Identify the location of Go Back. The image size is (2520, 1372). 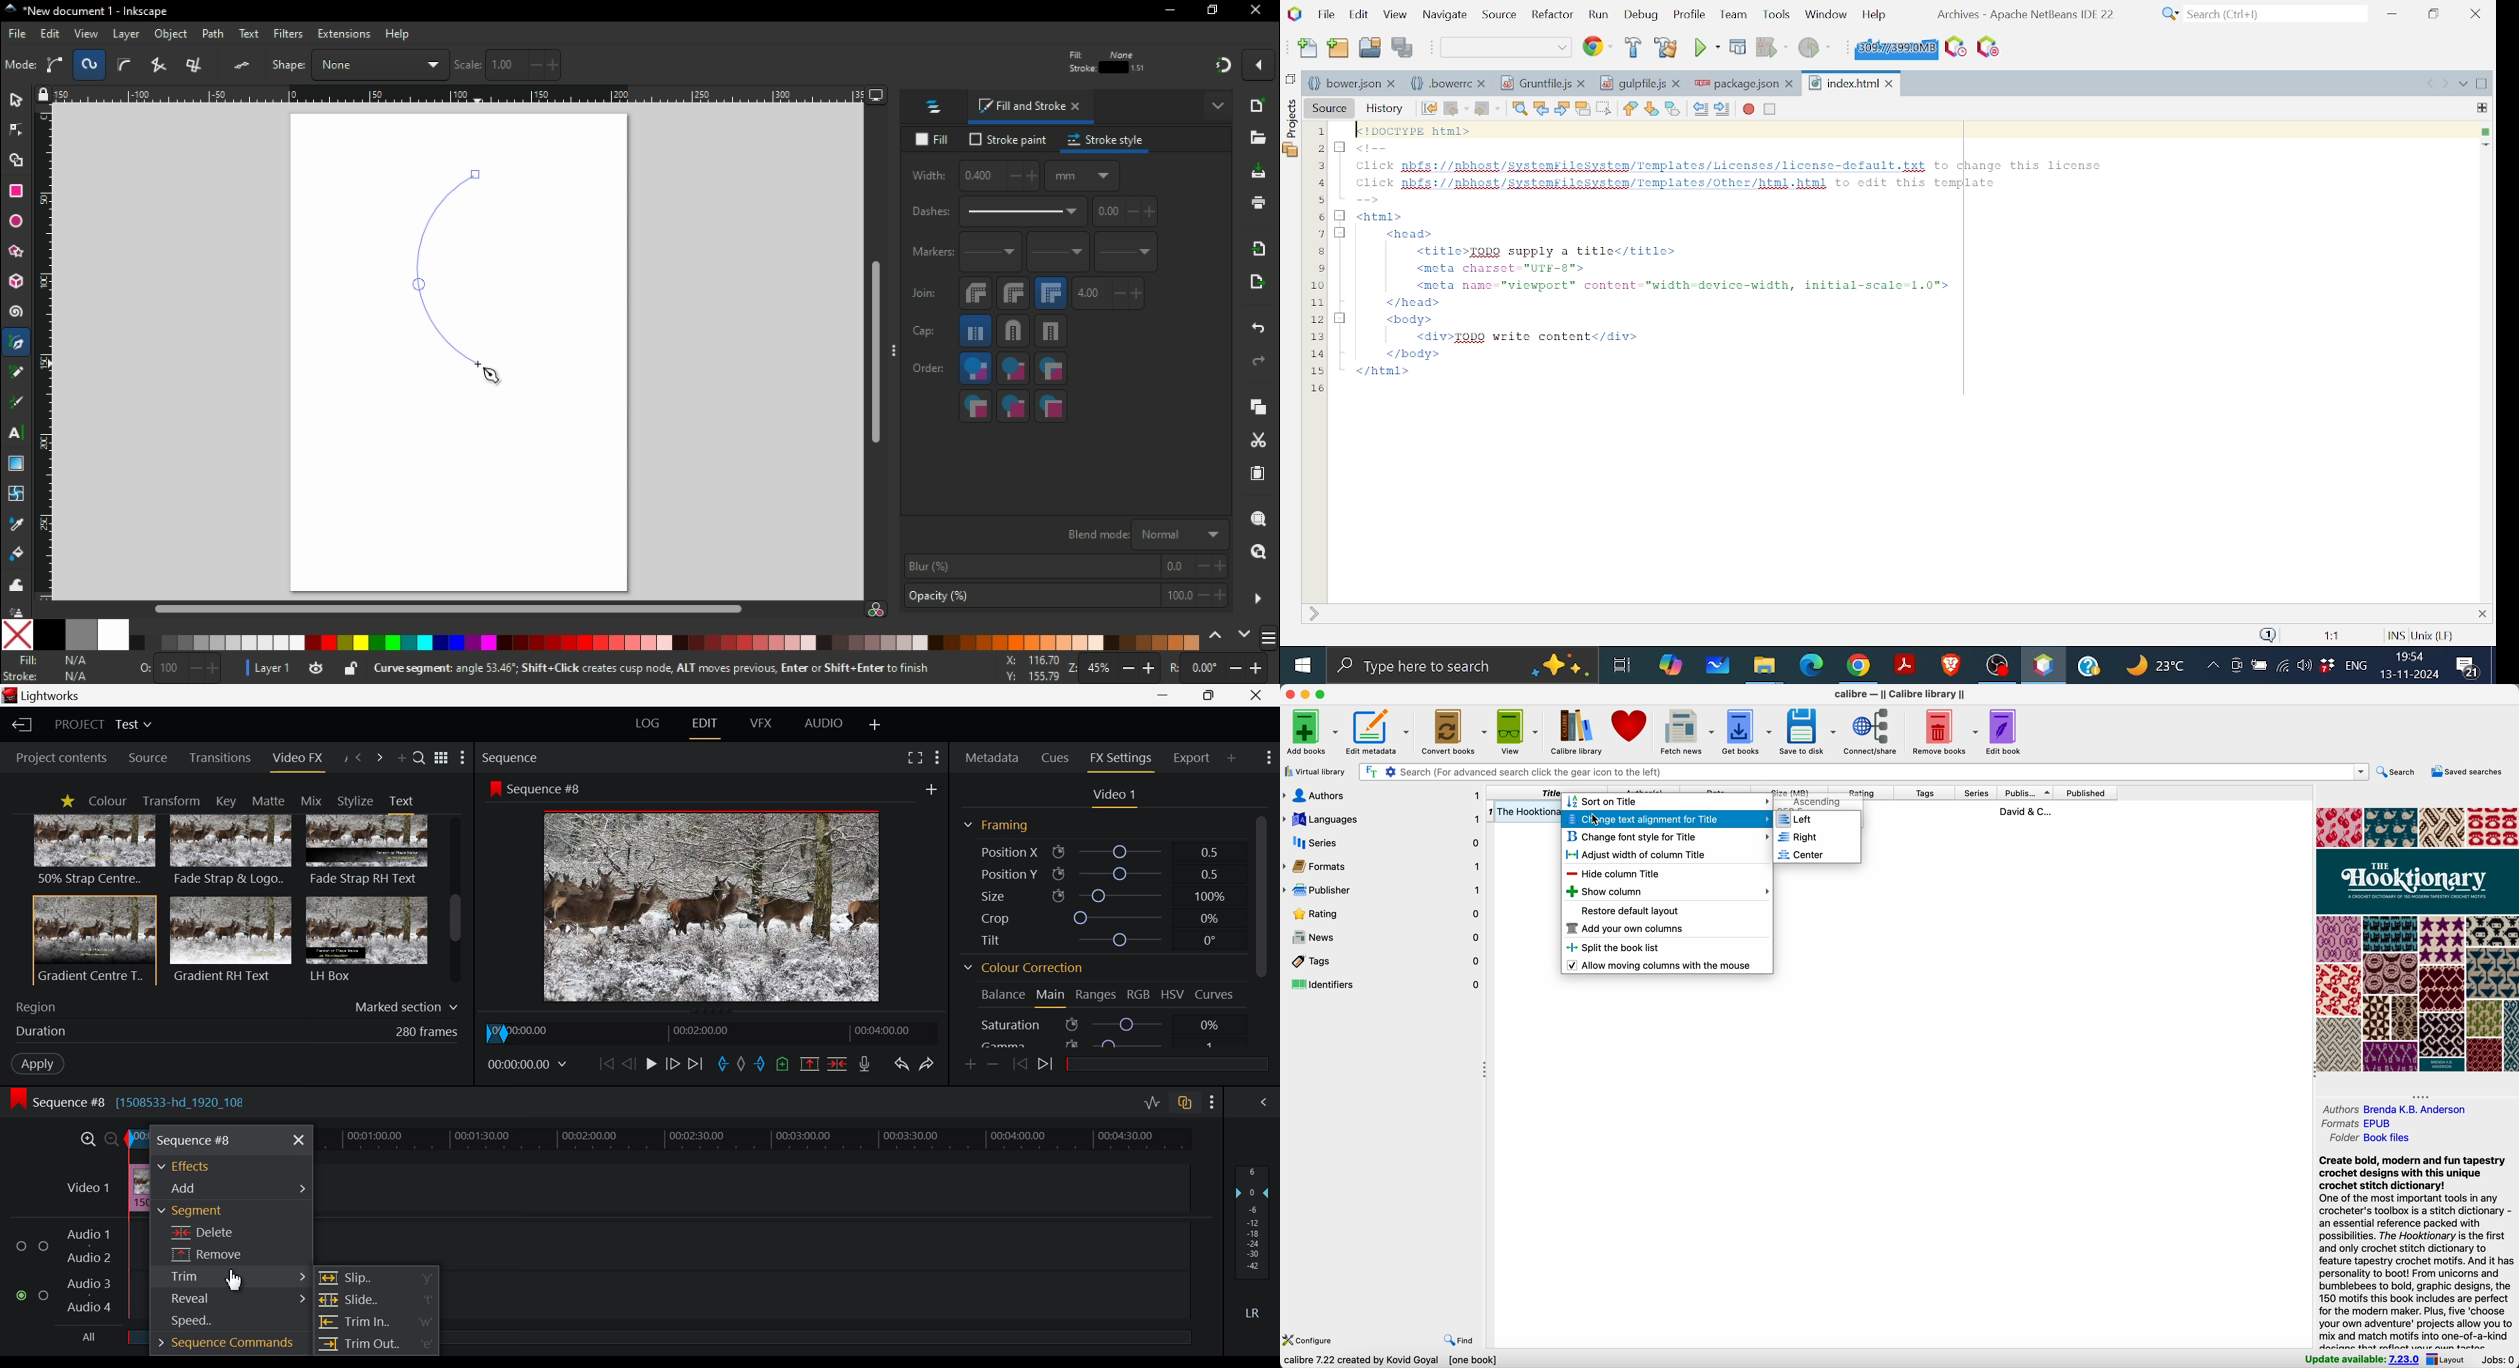
(629, 1063).